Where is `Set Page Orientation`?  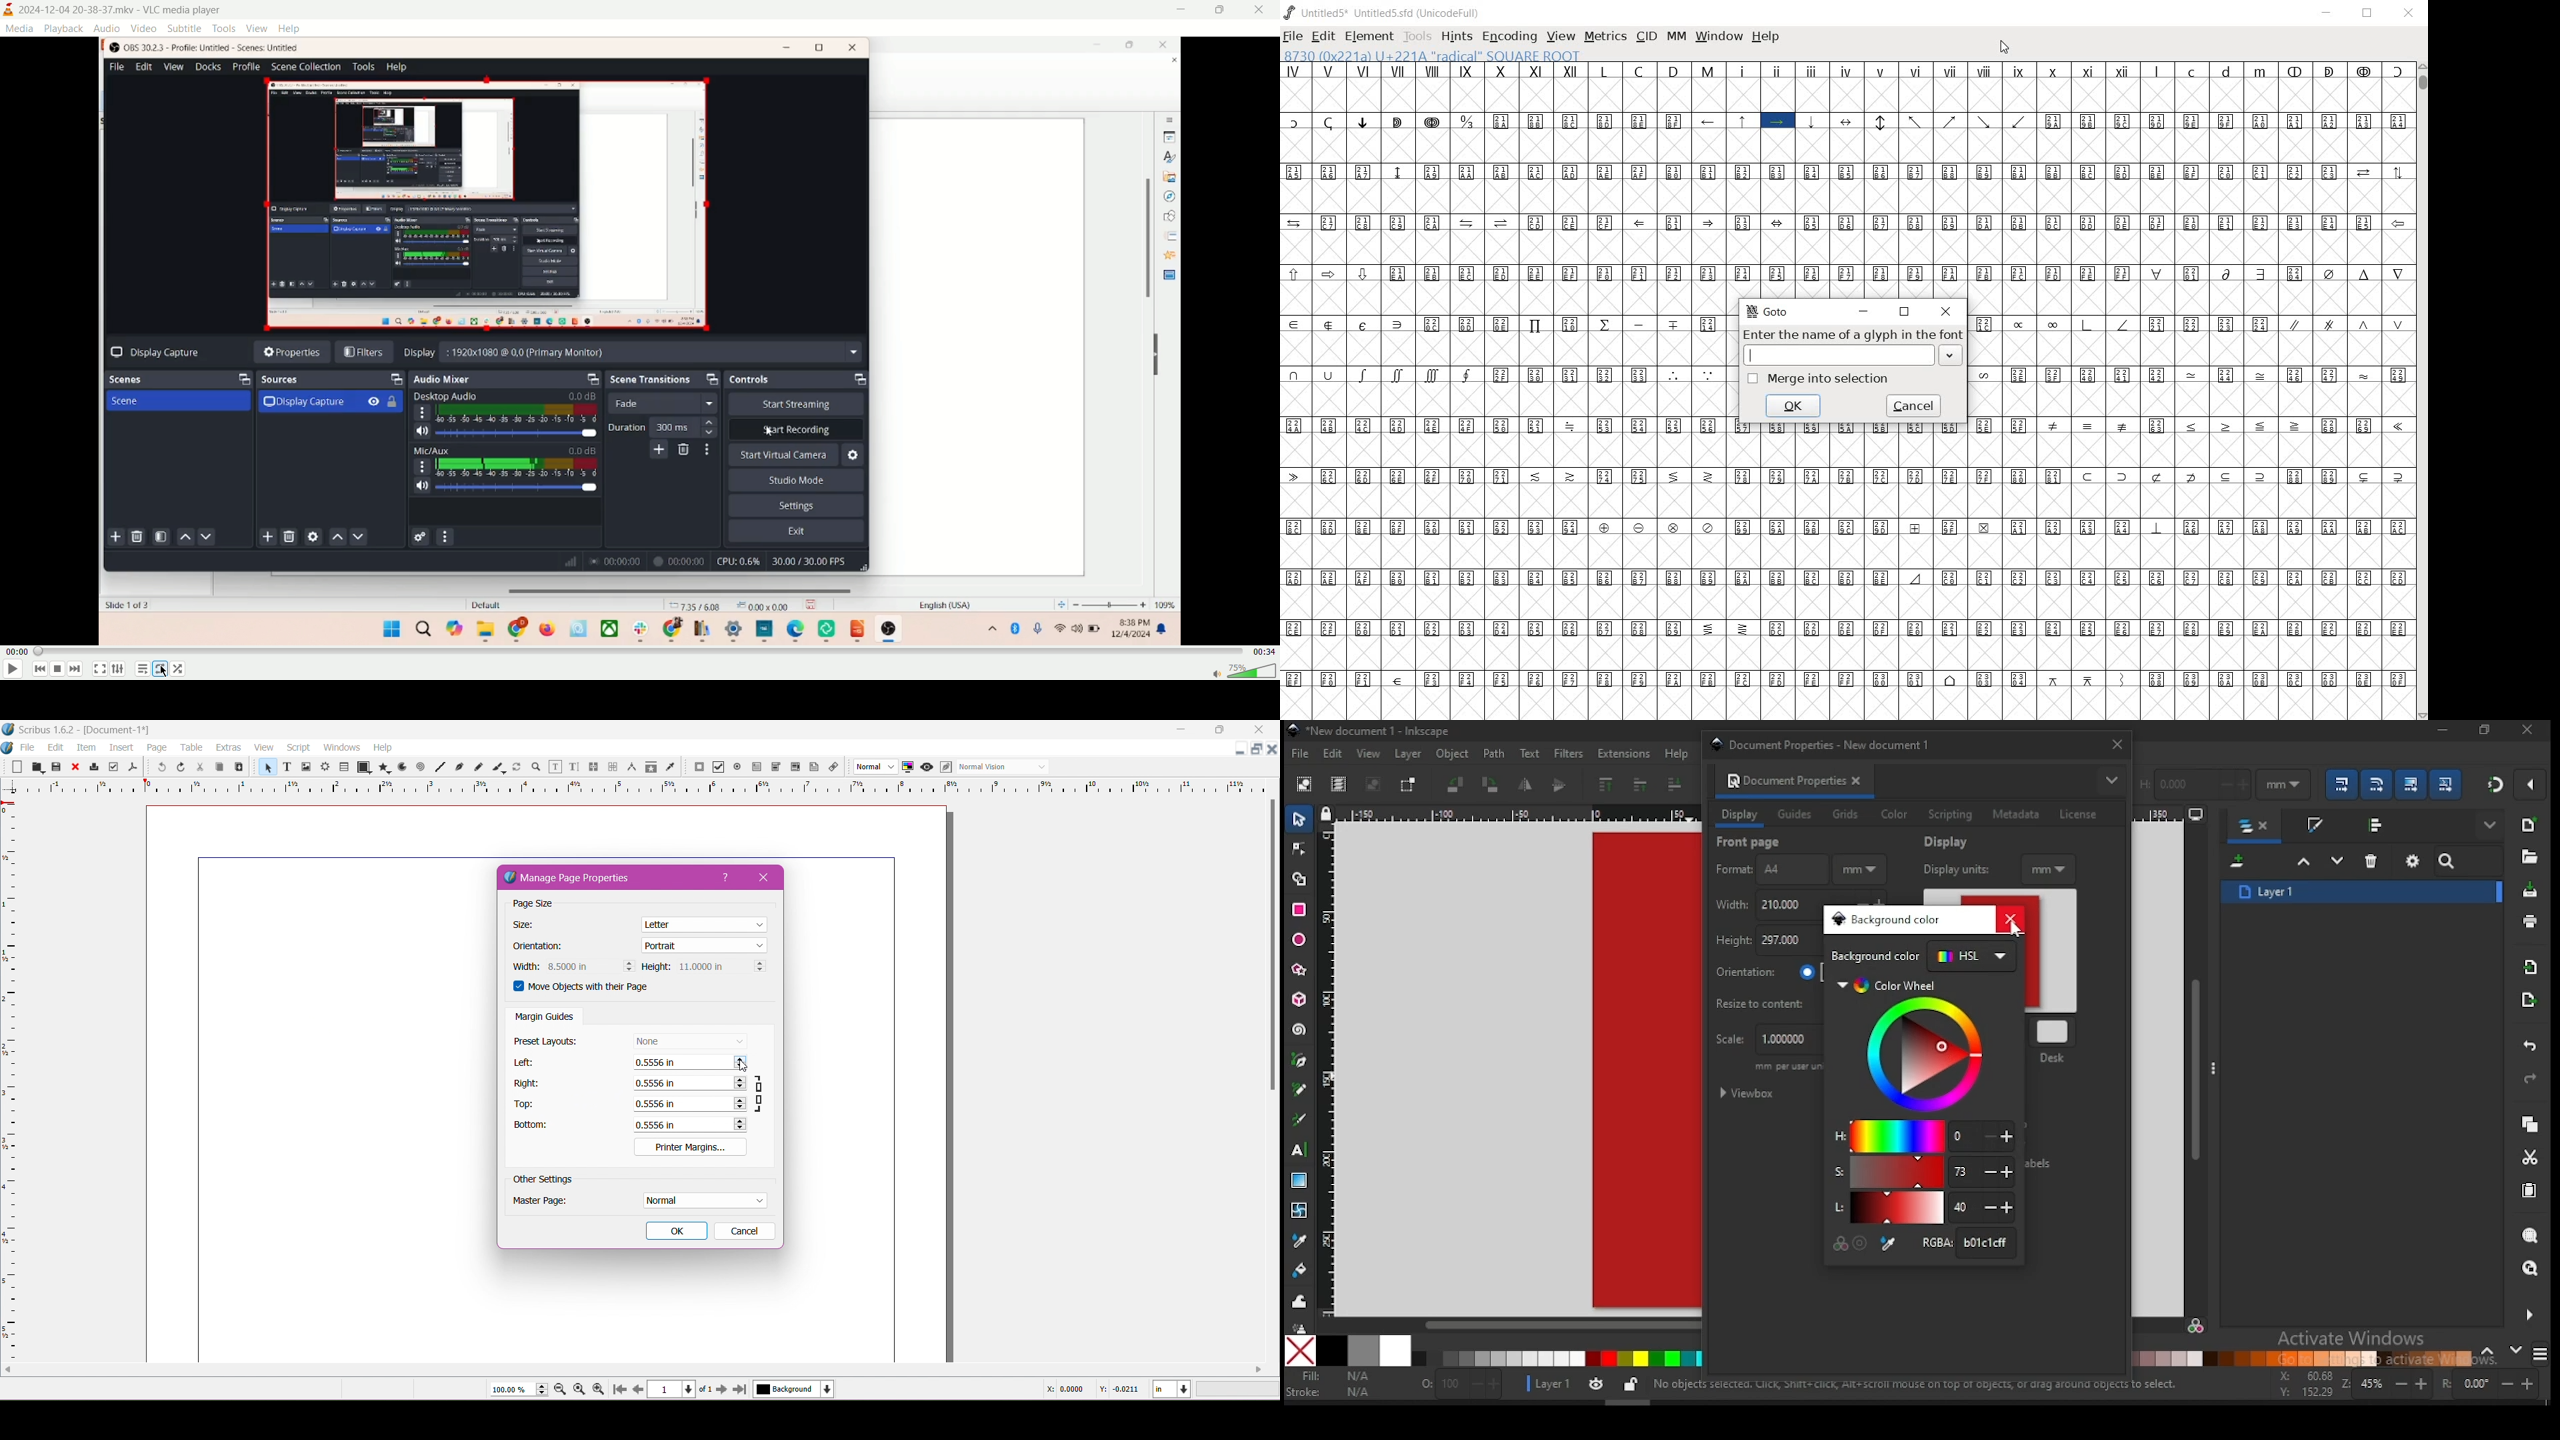
Set Page Orientation is located at coordinates (705, 945).